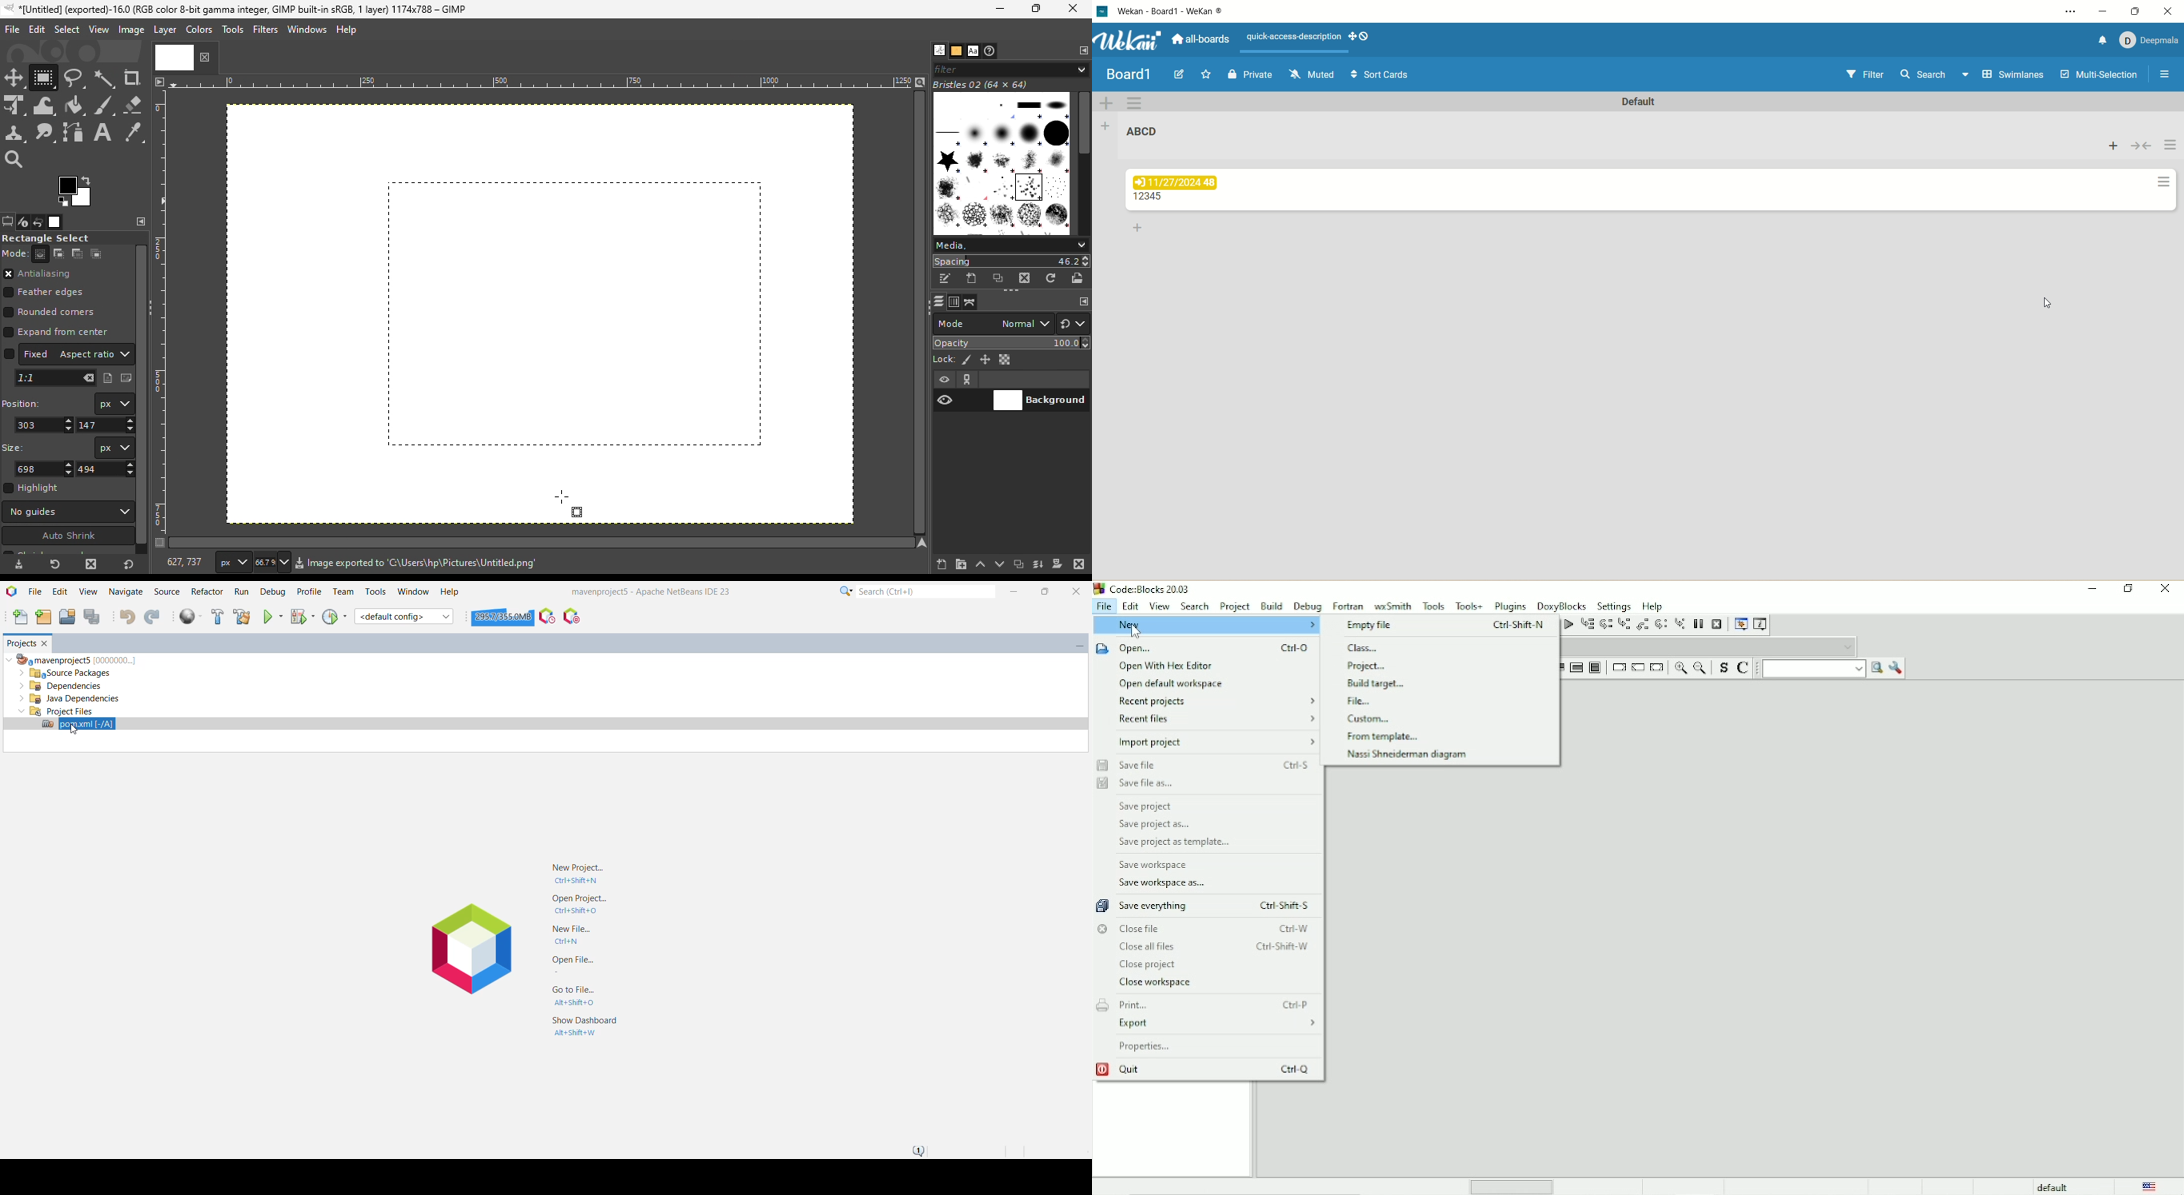 The width and height of the screenshot is (2184, 1204). Describe the element at coordinates (50, 274) in the screenshot. I see `Antialiasing` at that location.